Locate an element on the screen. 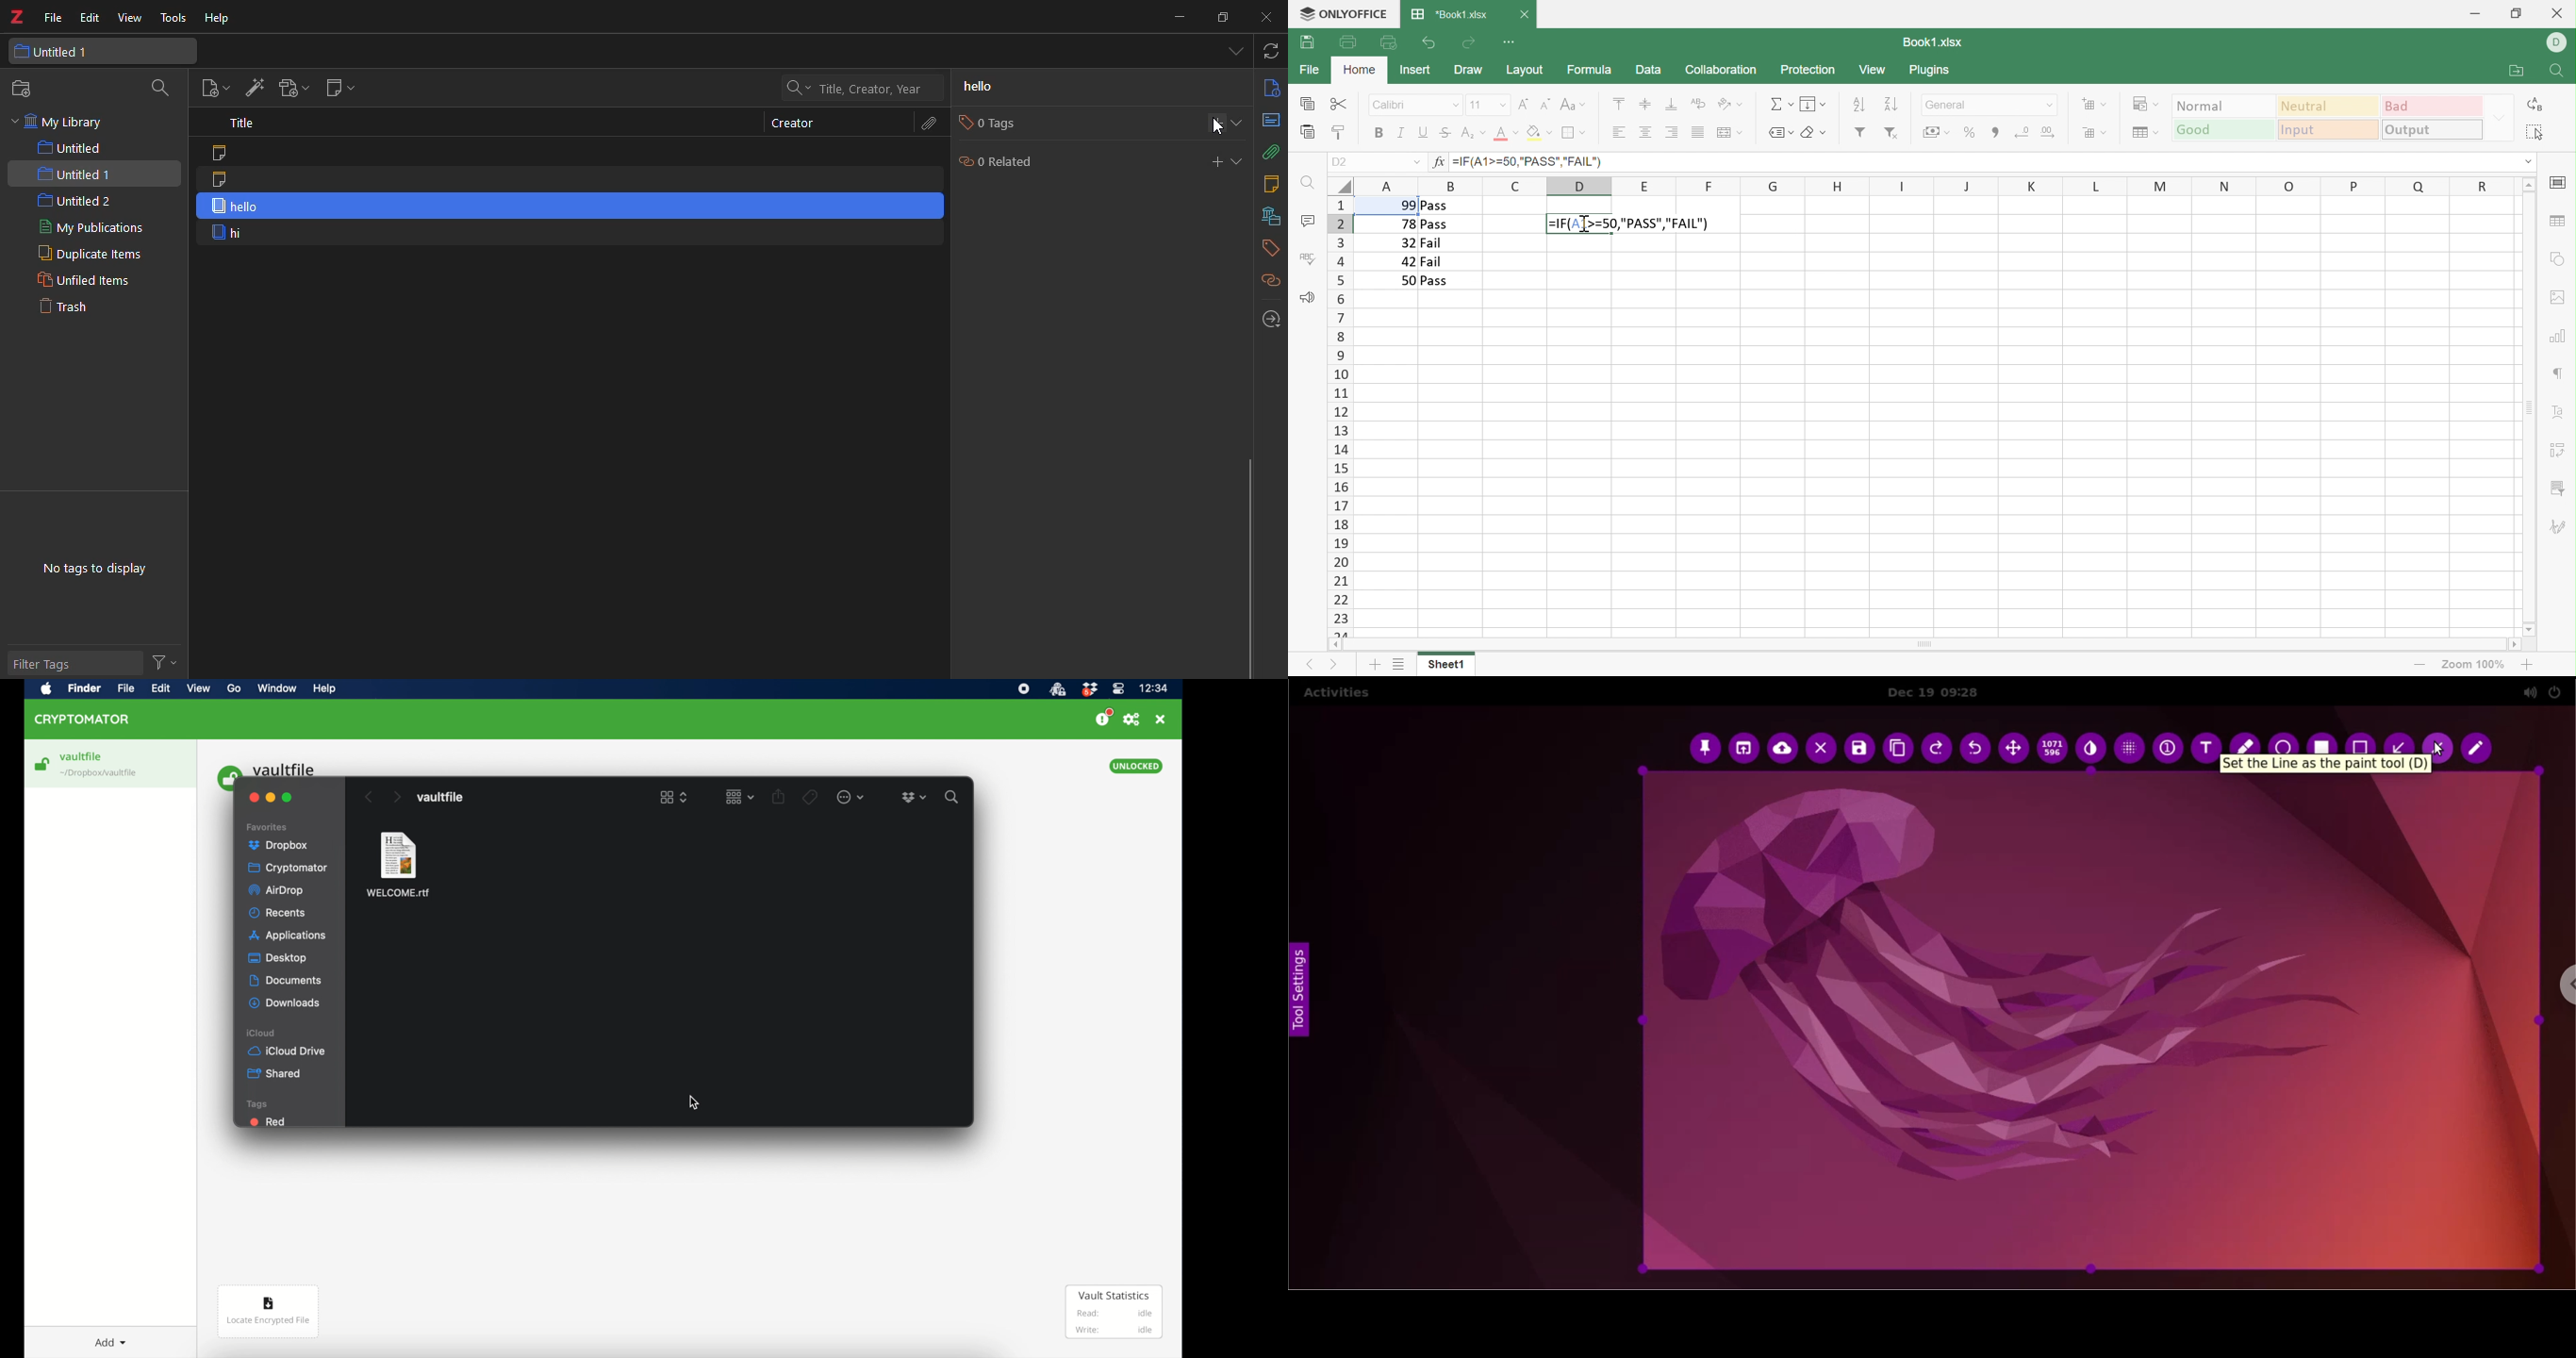 This screenshot has width=2576, height=1372. Input is located at coordinates (2331, 130).